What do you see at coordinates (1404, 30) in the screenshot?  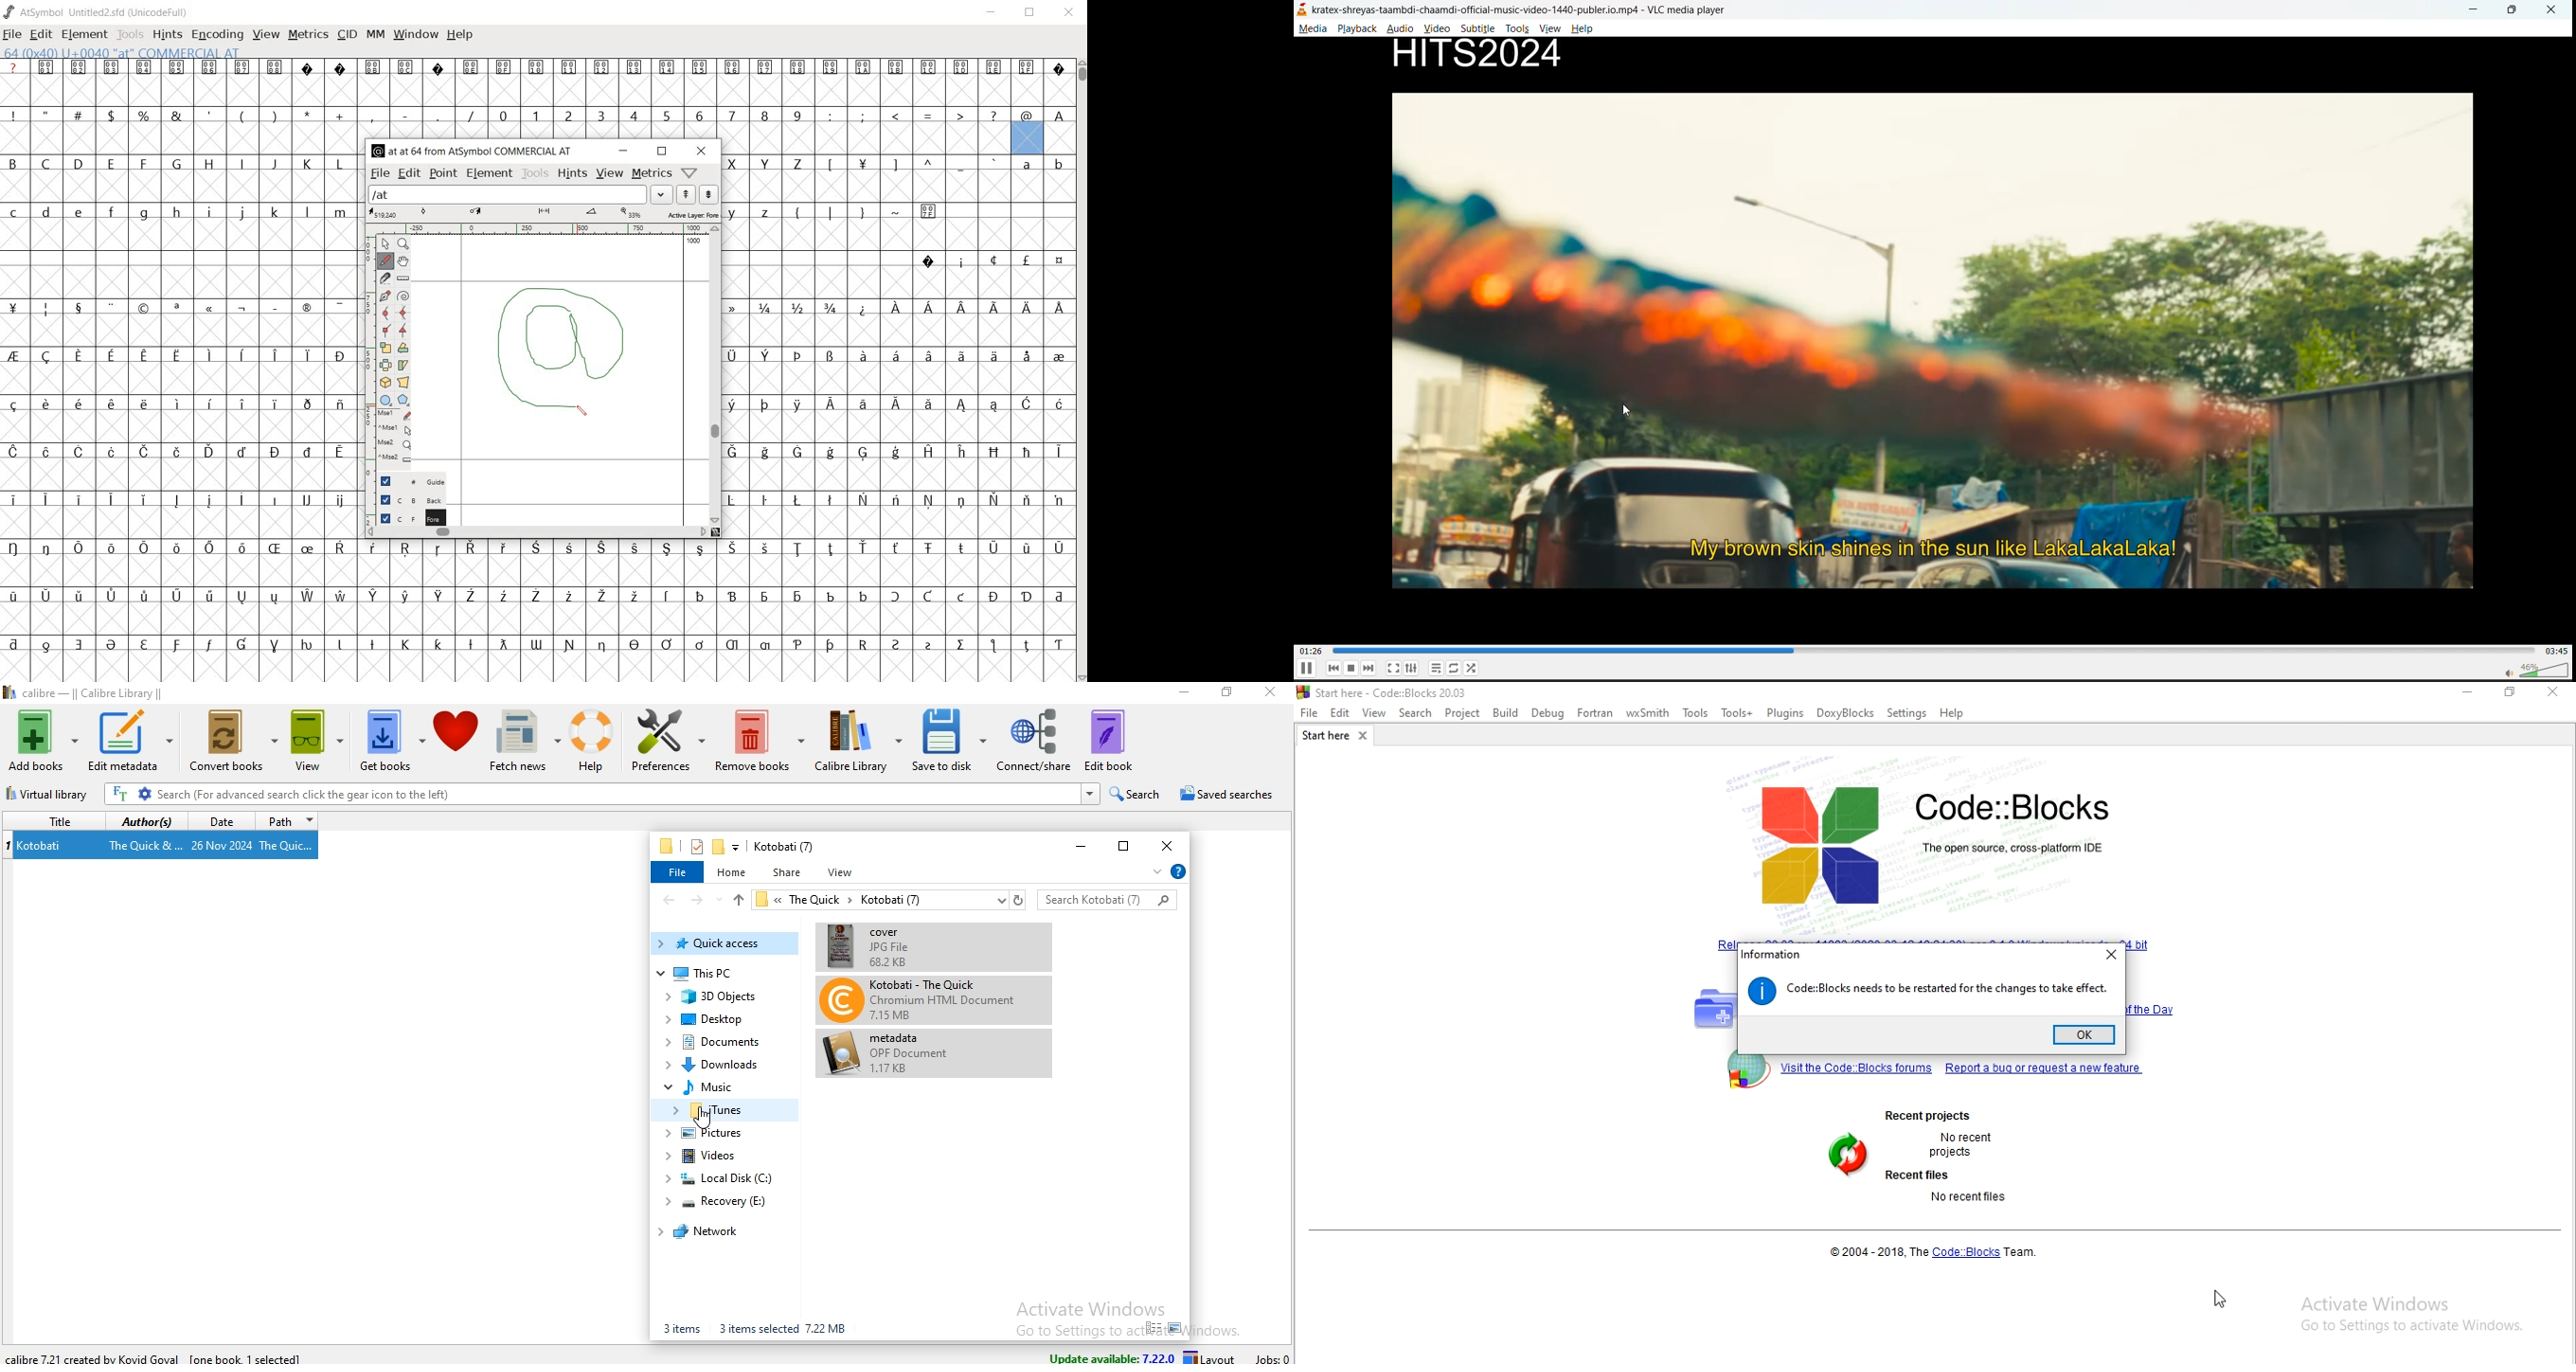 I see `audio` at bounding box center [1404, 30].